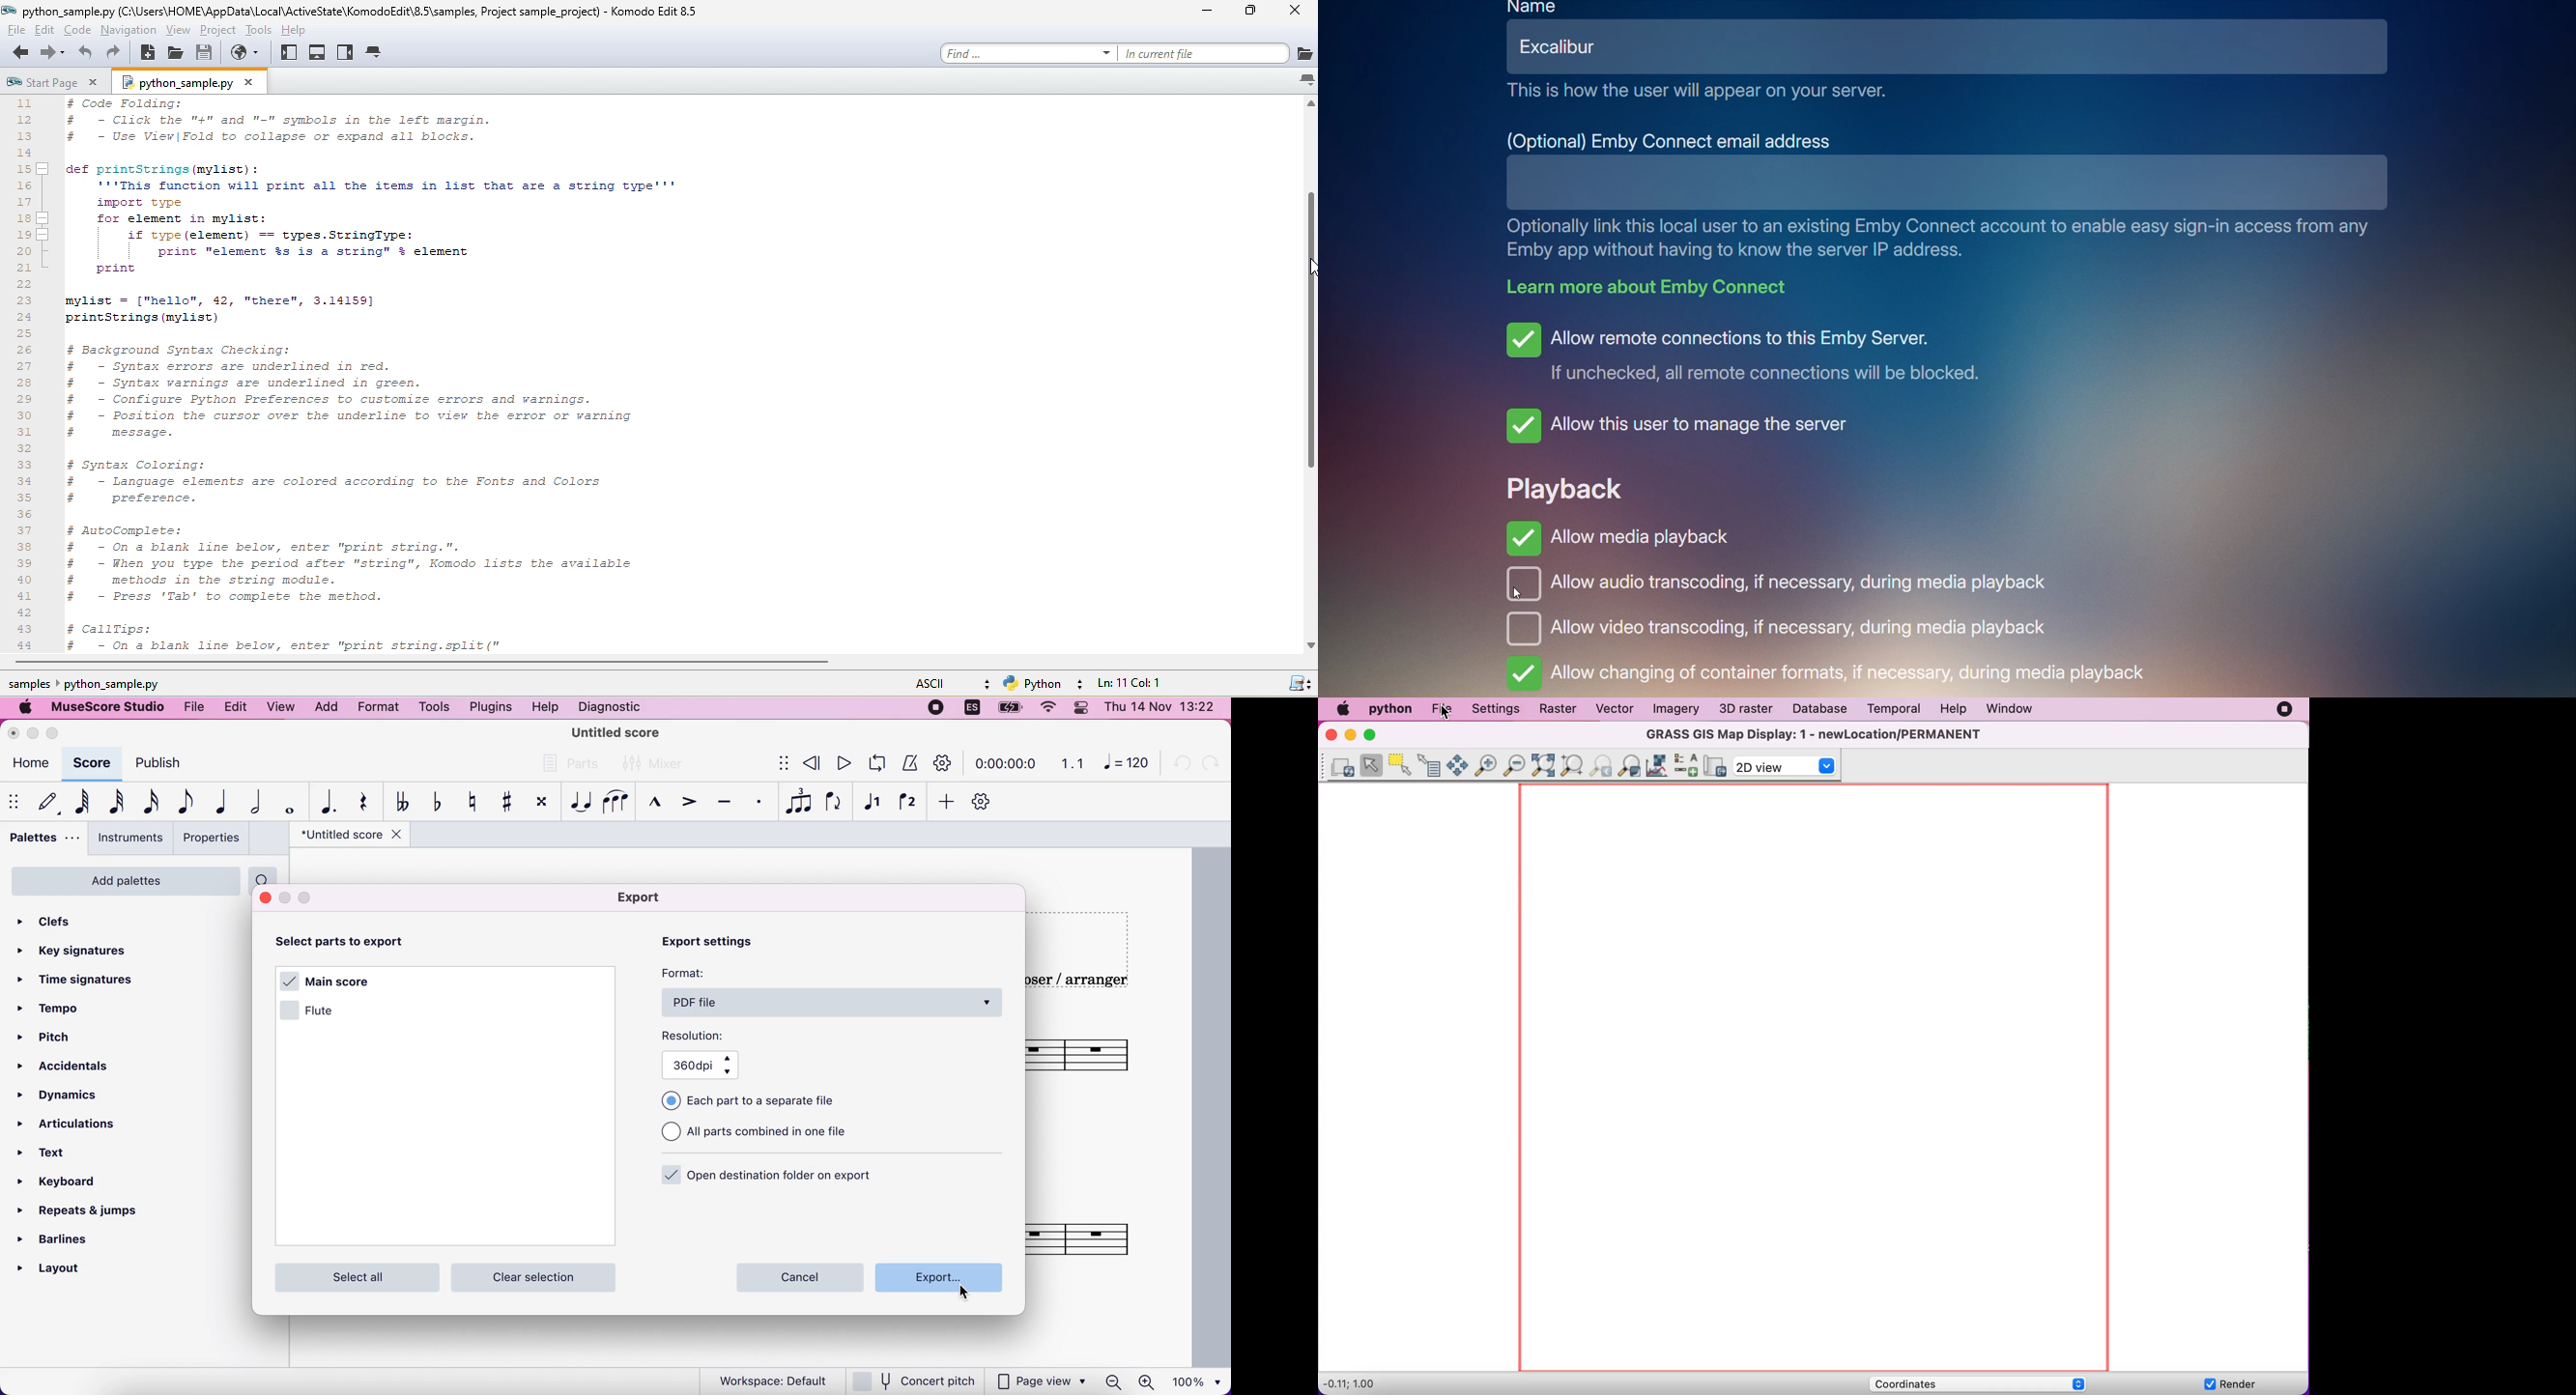 The width and height of the screenshot is (2576, 1400). What do you see at coordinates (126, 880) in the screenshot?
I see `add palettes` at bounding box center [126, 880].